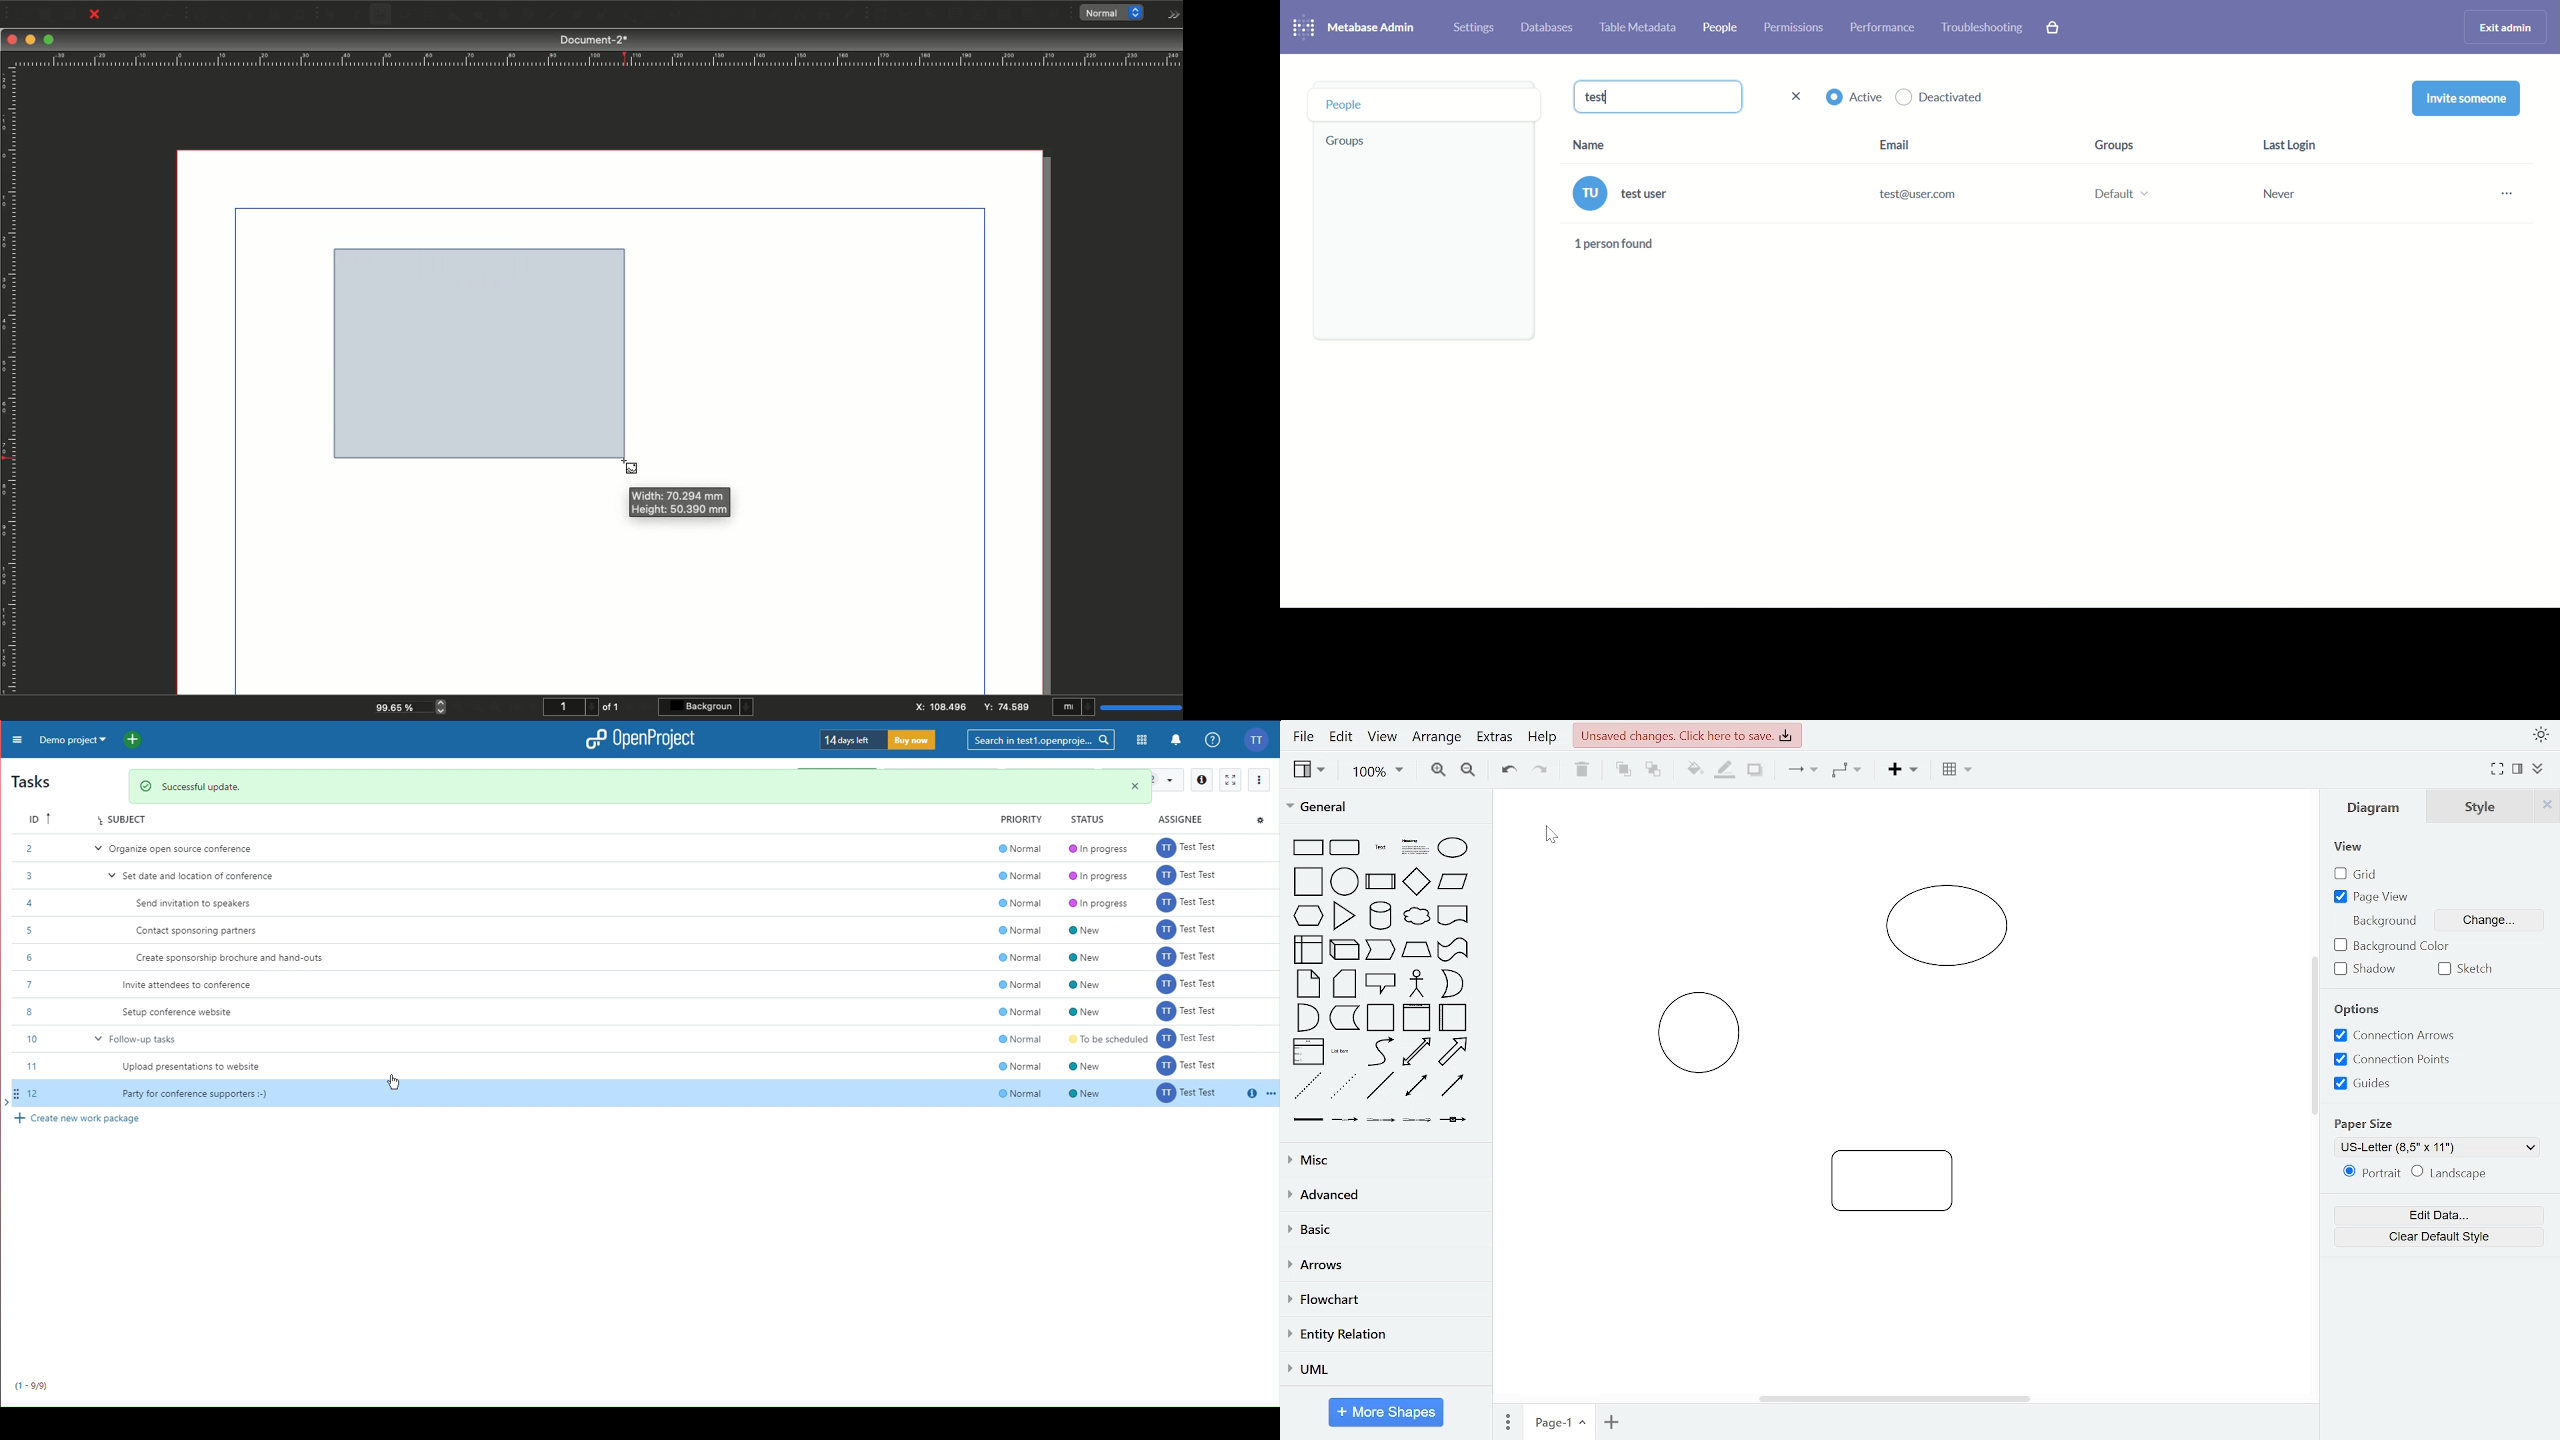  Describe the element at coordinates (2393, 946) in the screenshot. I see `background color` at that location.